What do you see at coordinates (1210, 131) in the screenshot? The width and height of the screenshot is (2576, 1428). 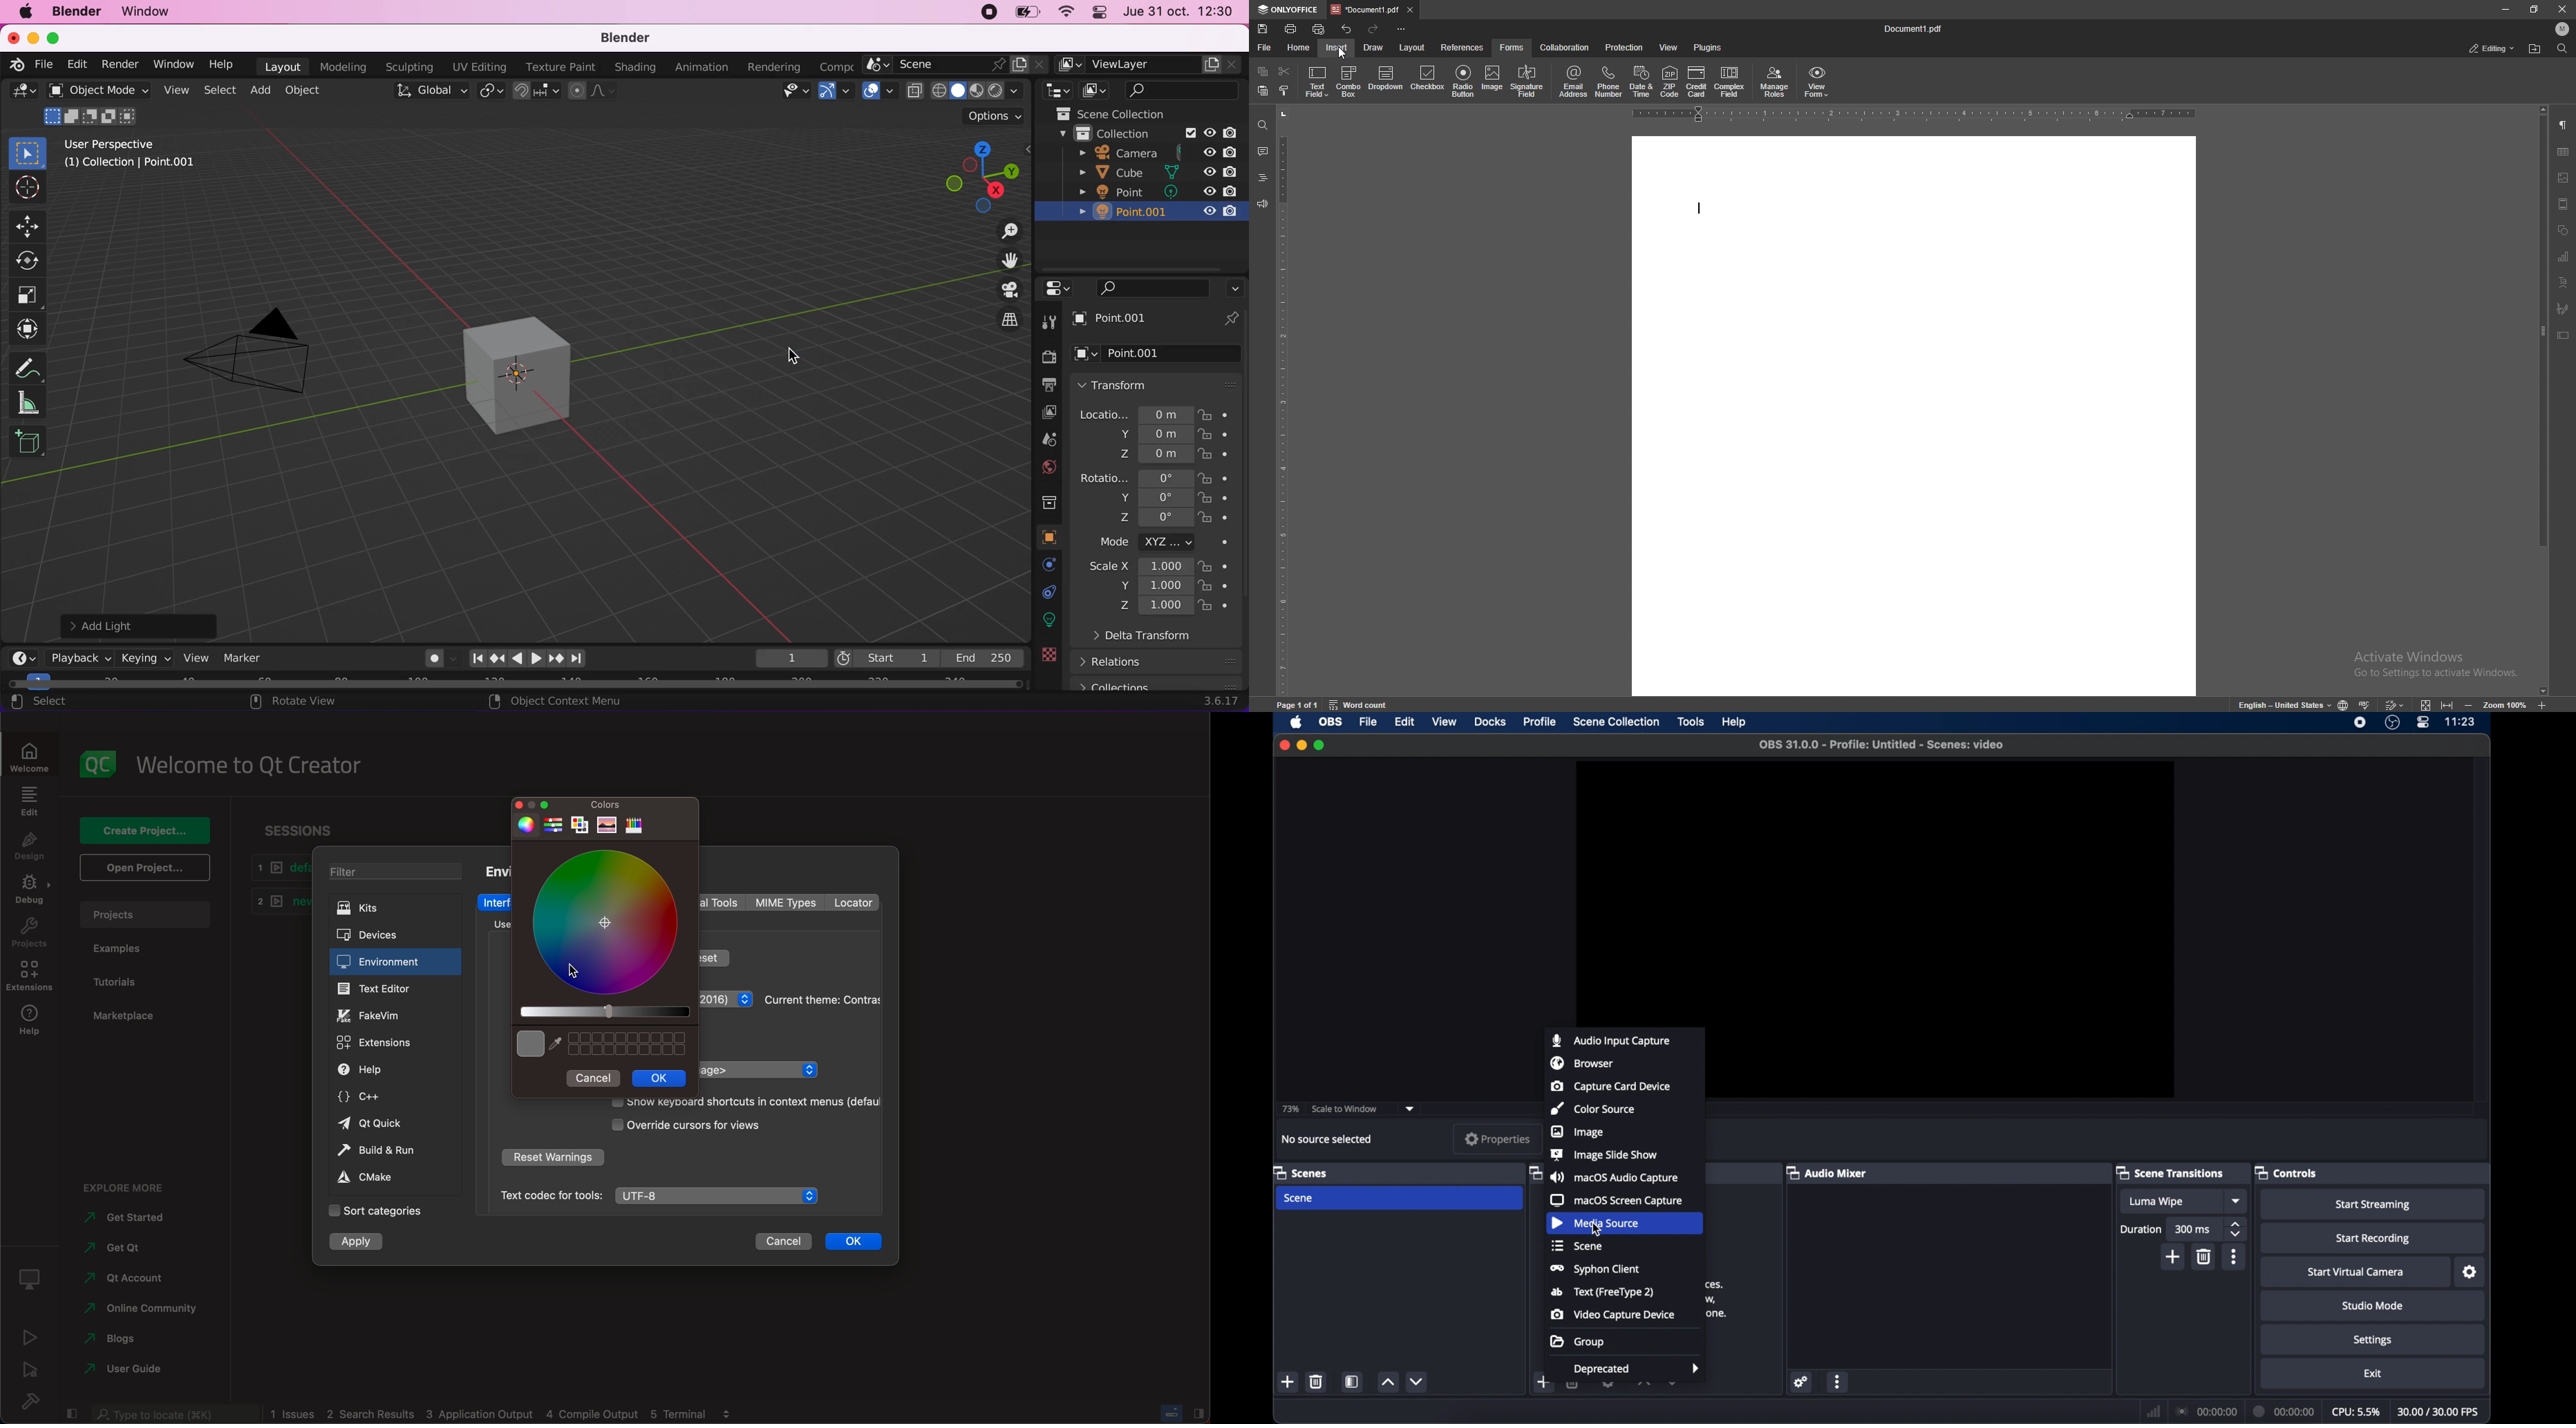 I see `hide in viewpoint` at bounding box center [1210, 131].